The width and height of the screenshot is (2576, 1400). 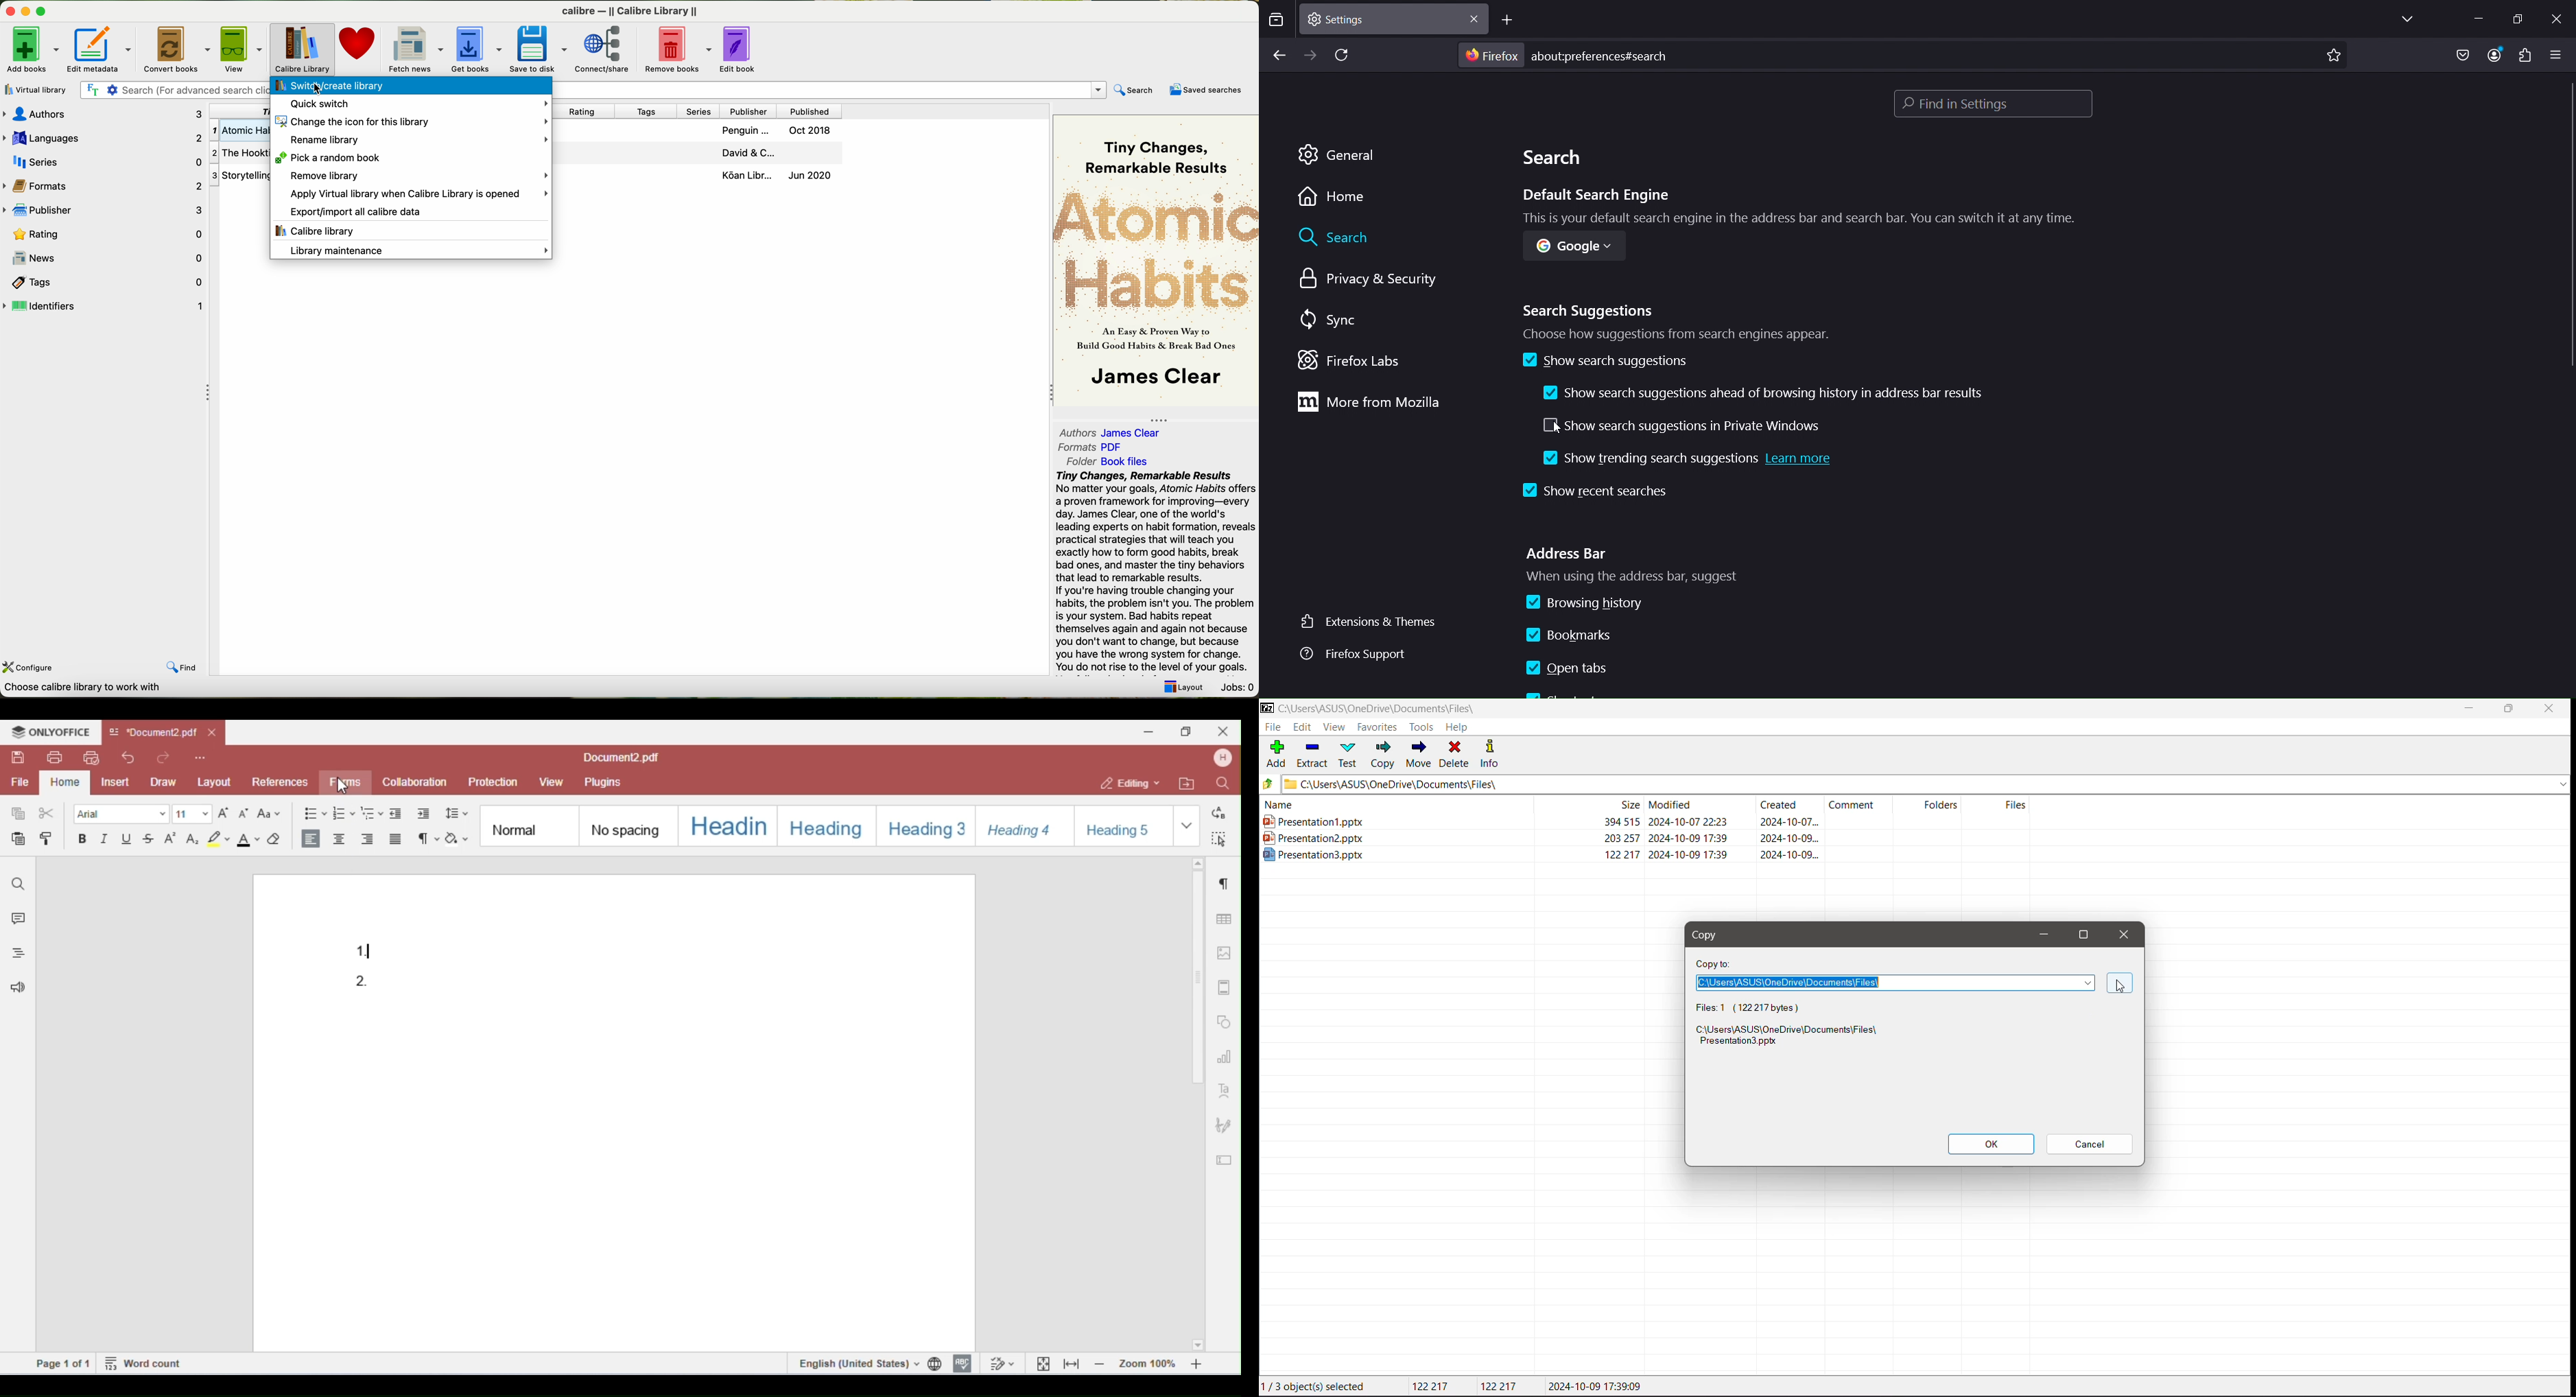 I want to click on privacy & security, so click(x=1363, y=281).